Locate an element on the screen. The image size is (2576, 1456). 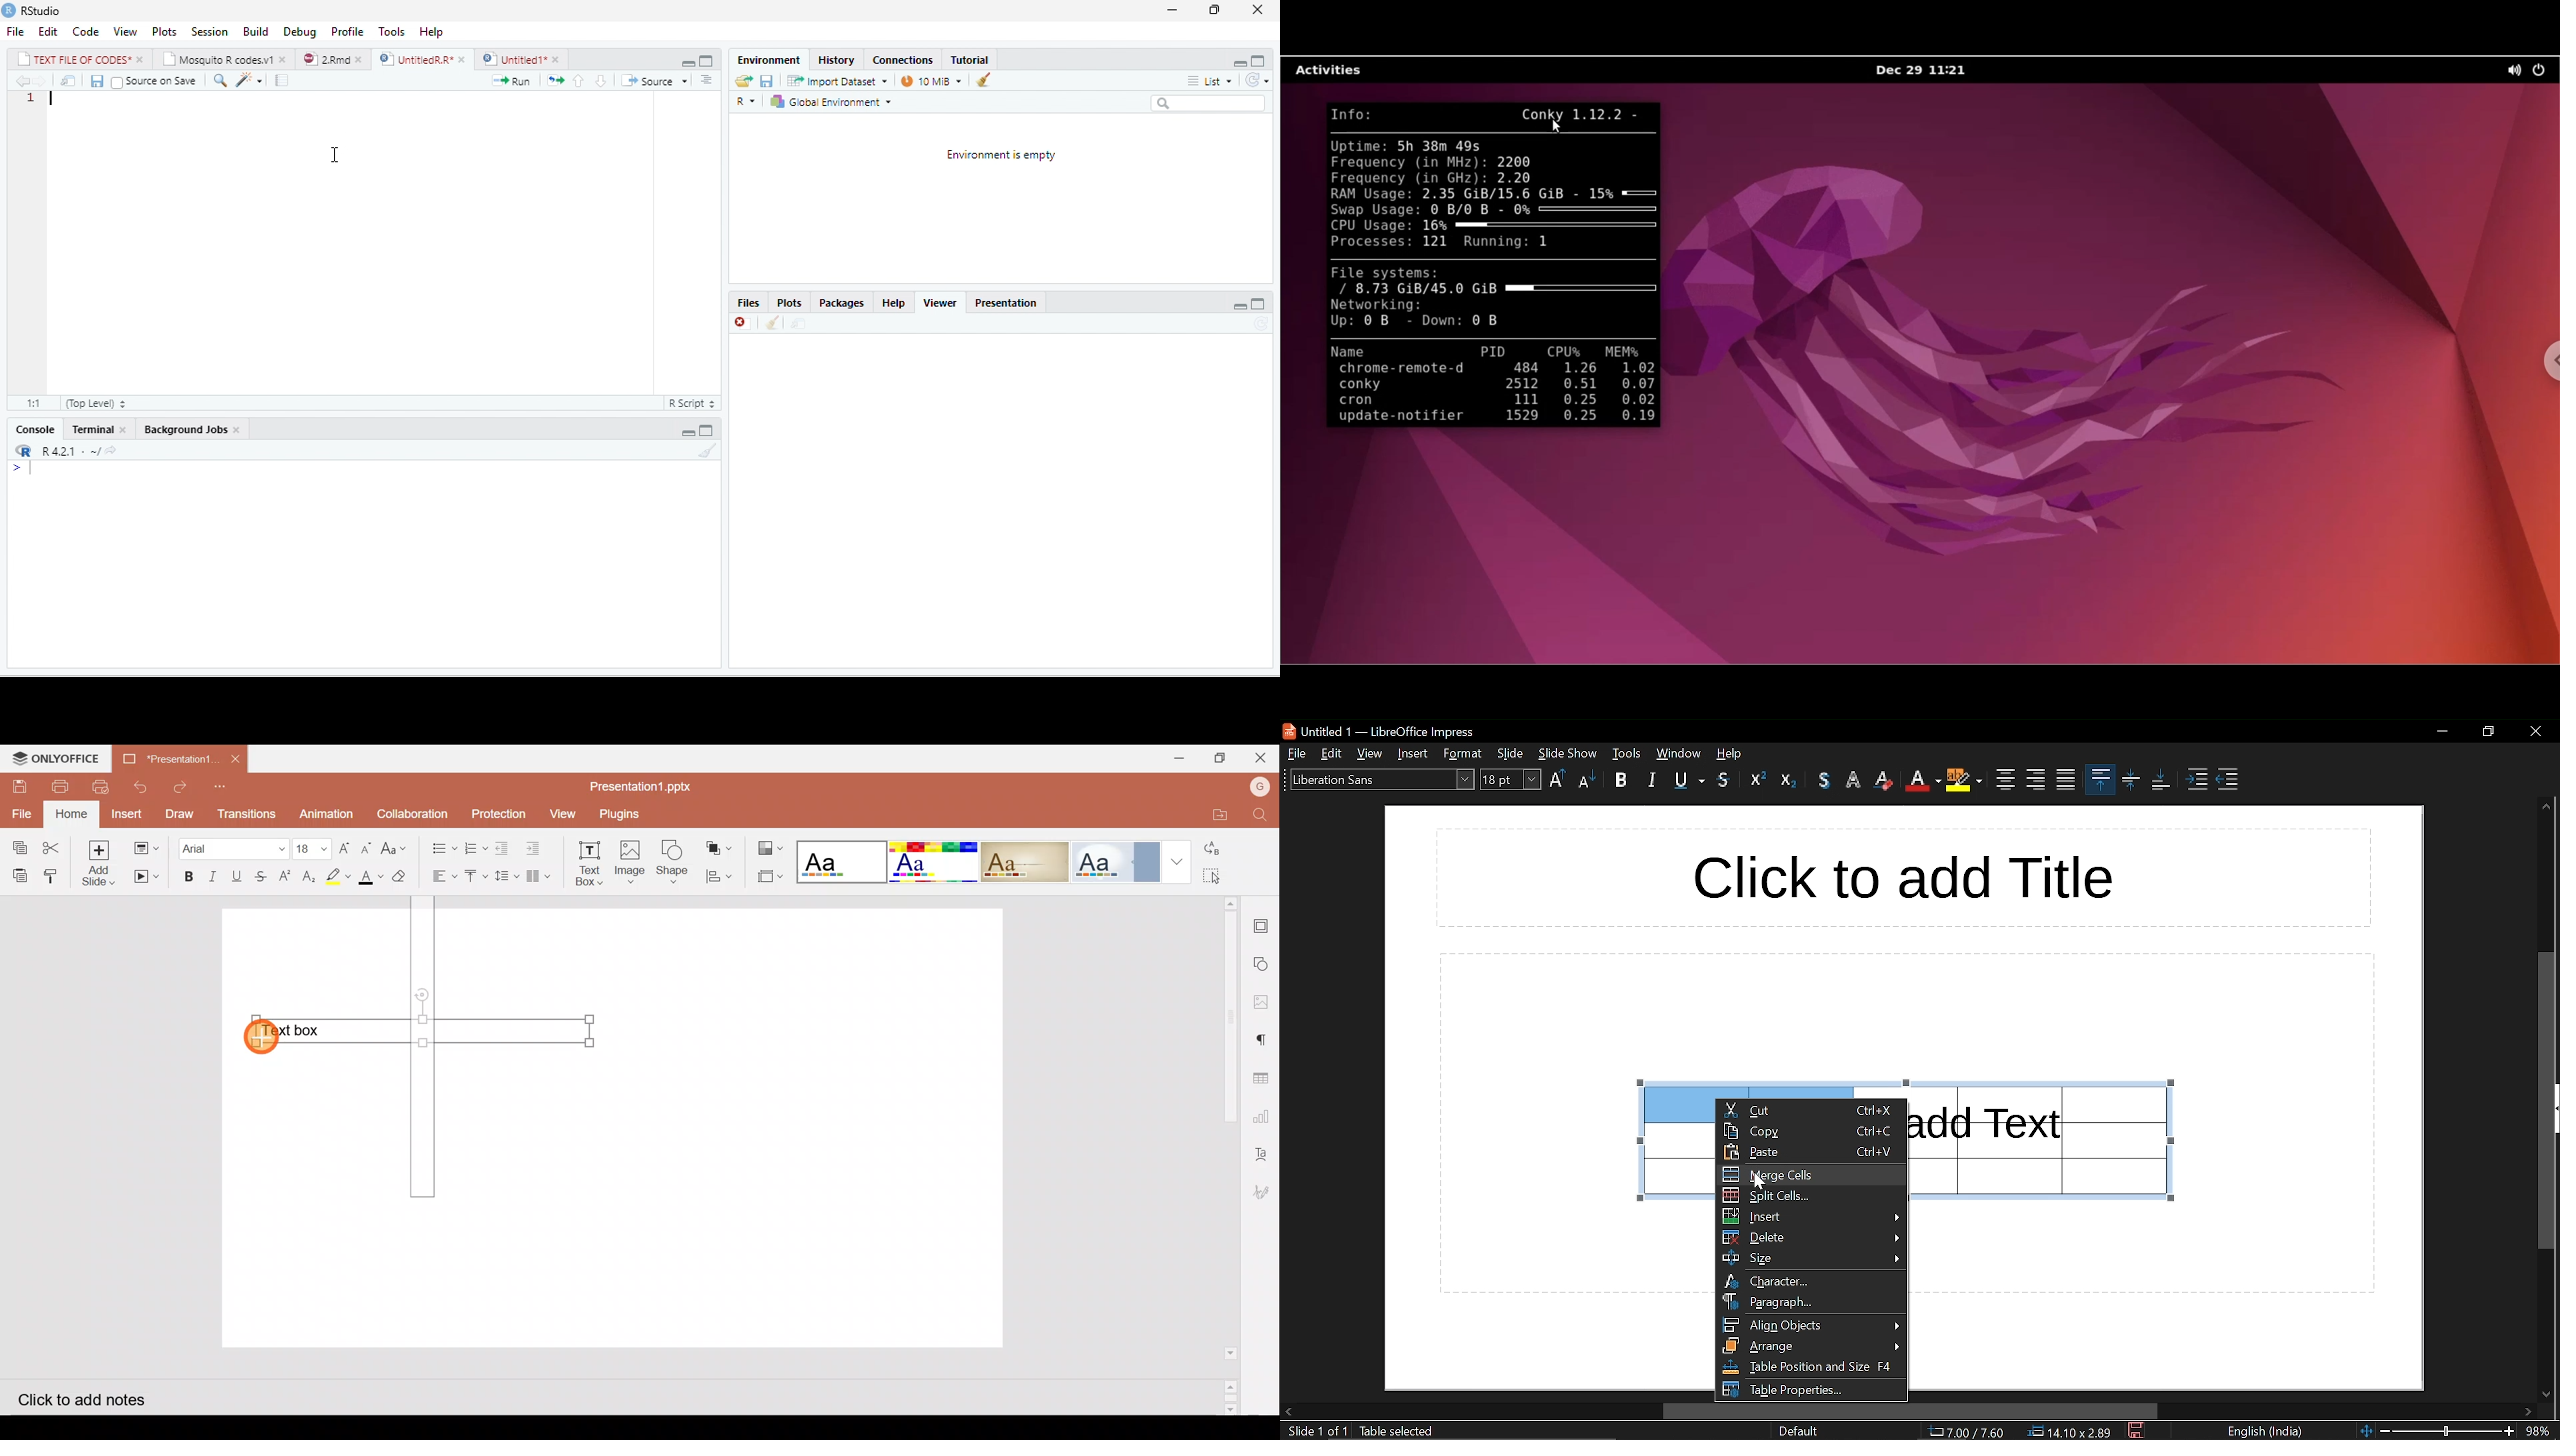
checkbox is located at coordinates (116, 82).